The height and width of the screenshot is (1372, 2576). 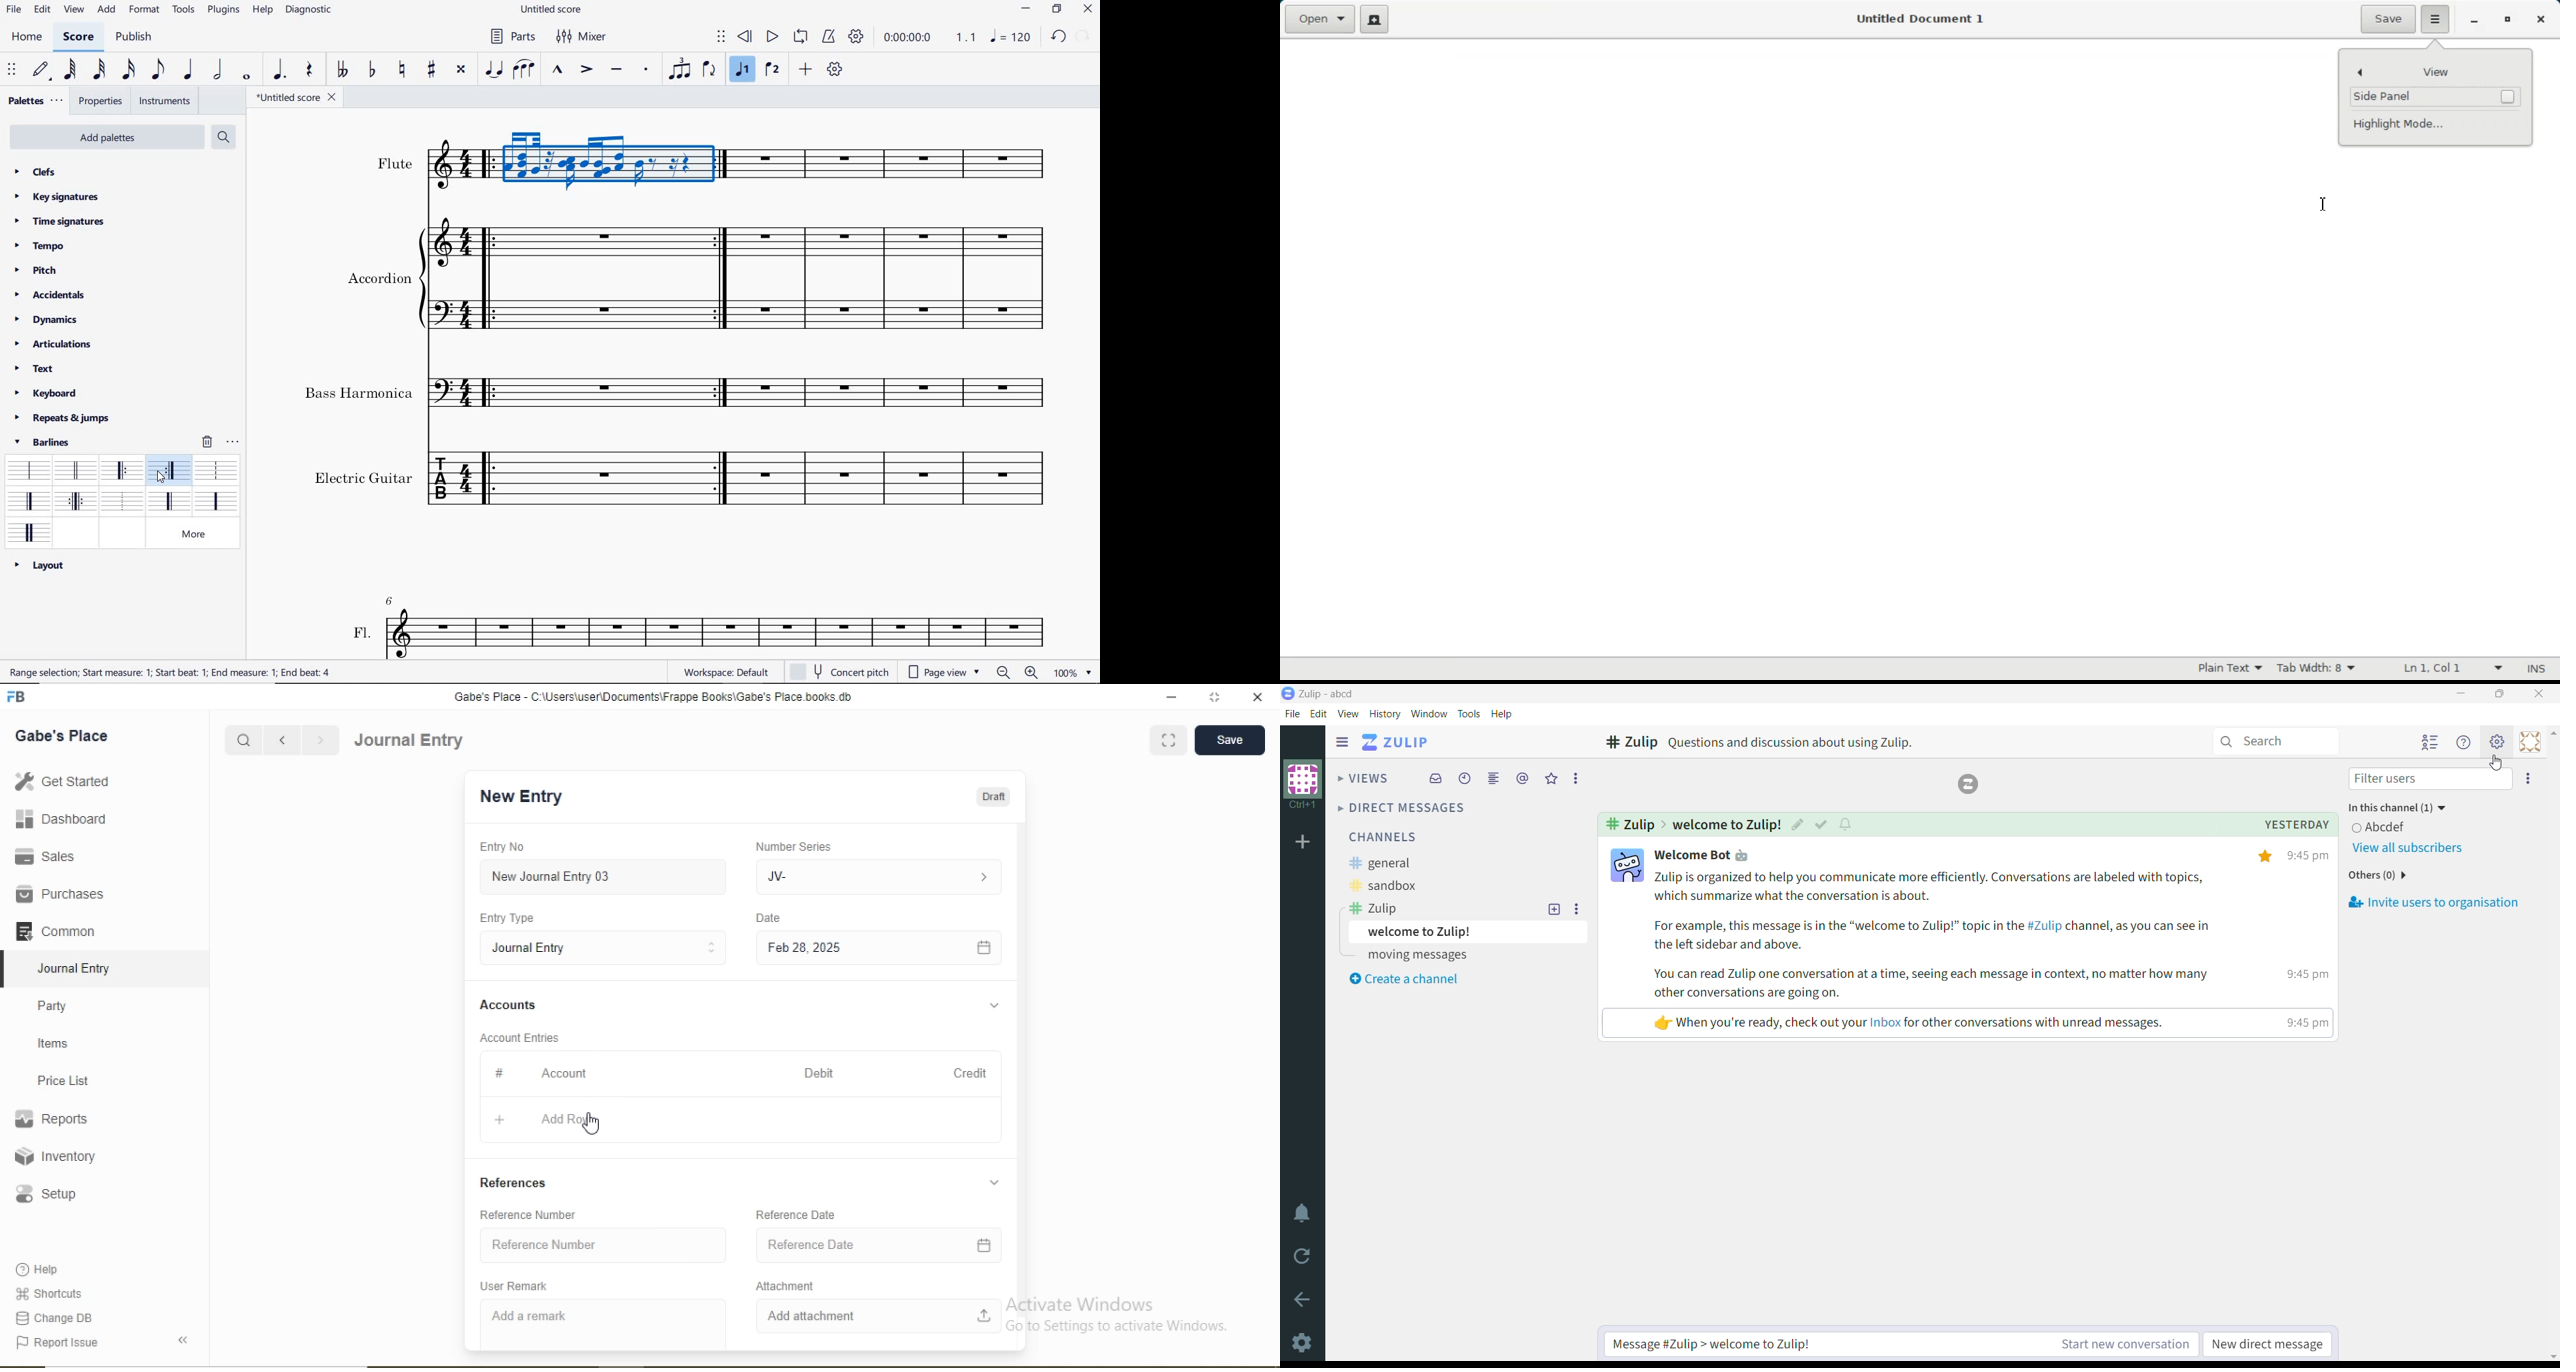 I want to click on Entry Type, so click(x=505, y=918).